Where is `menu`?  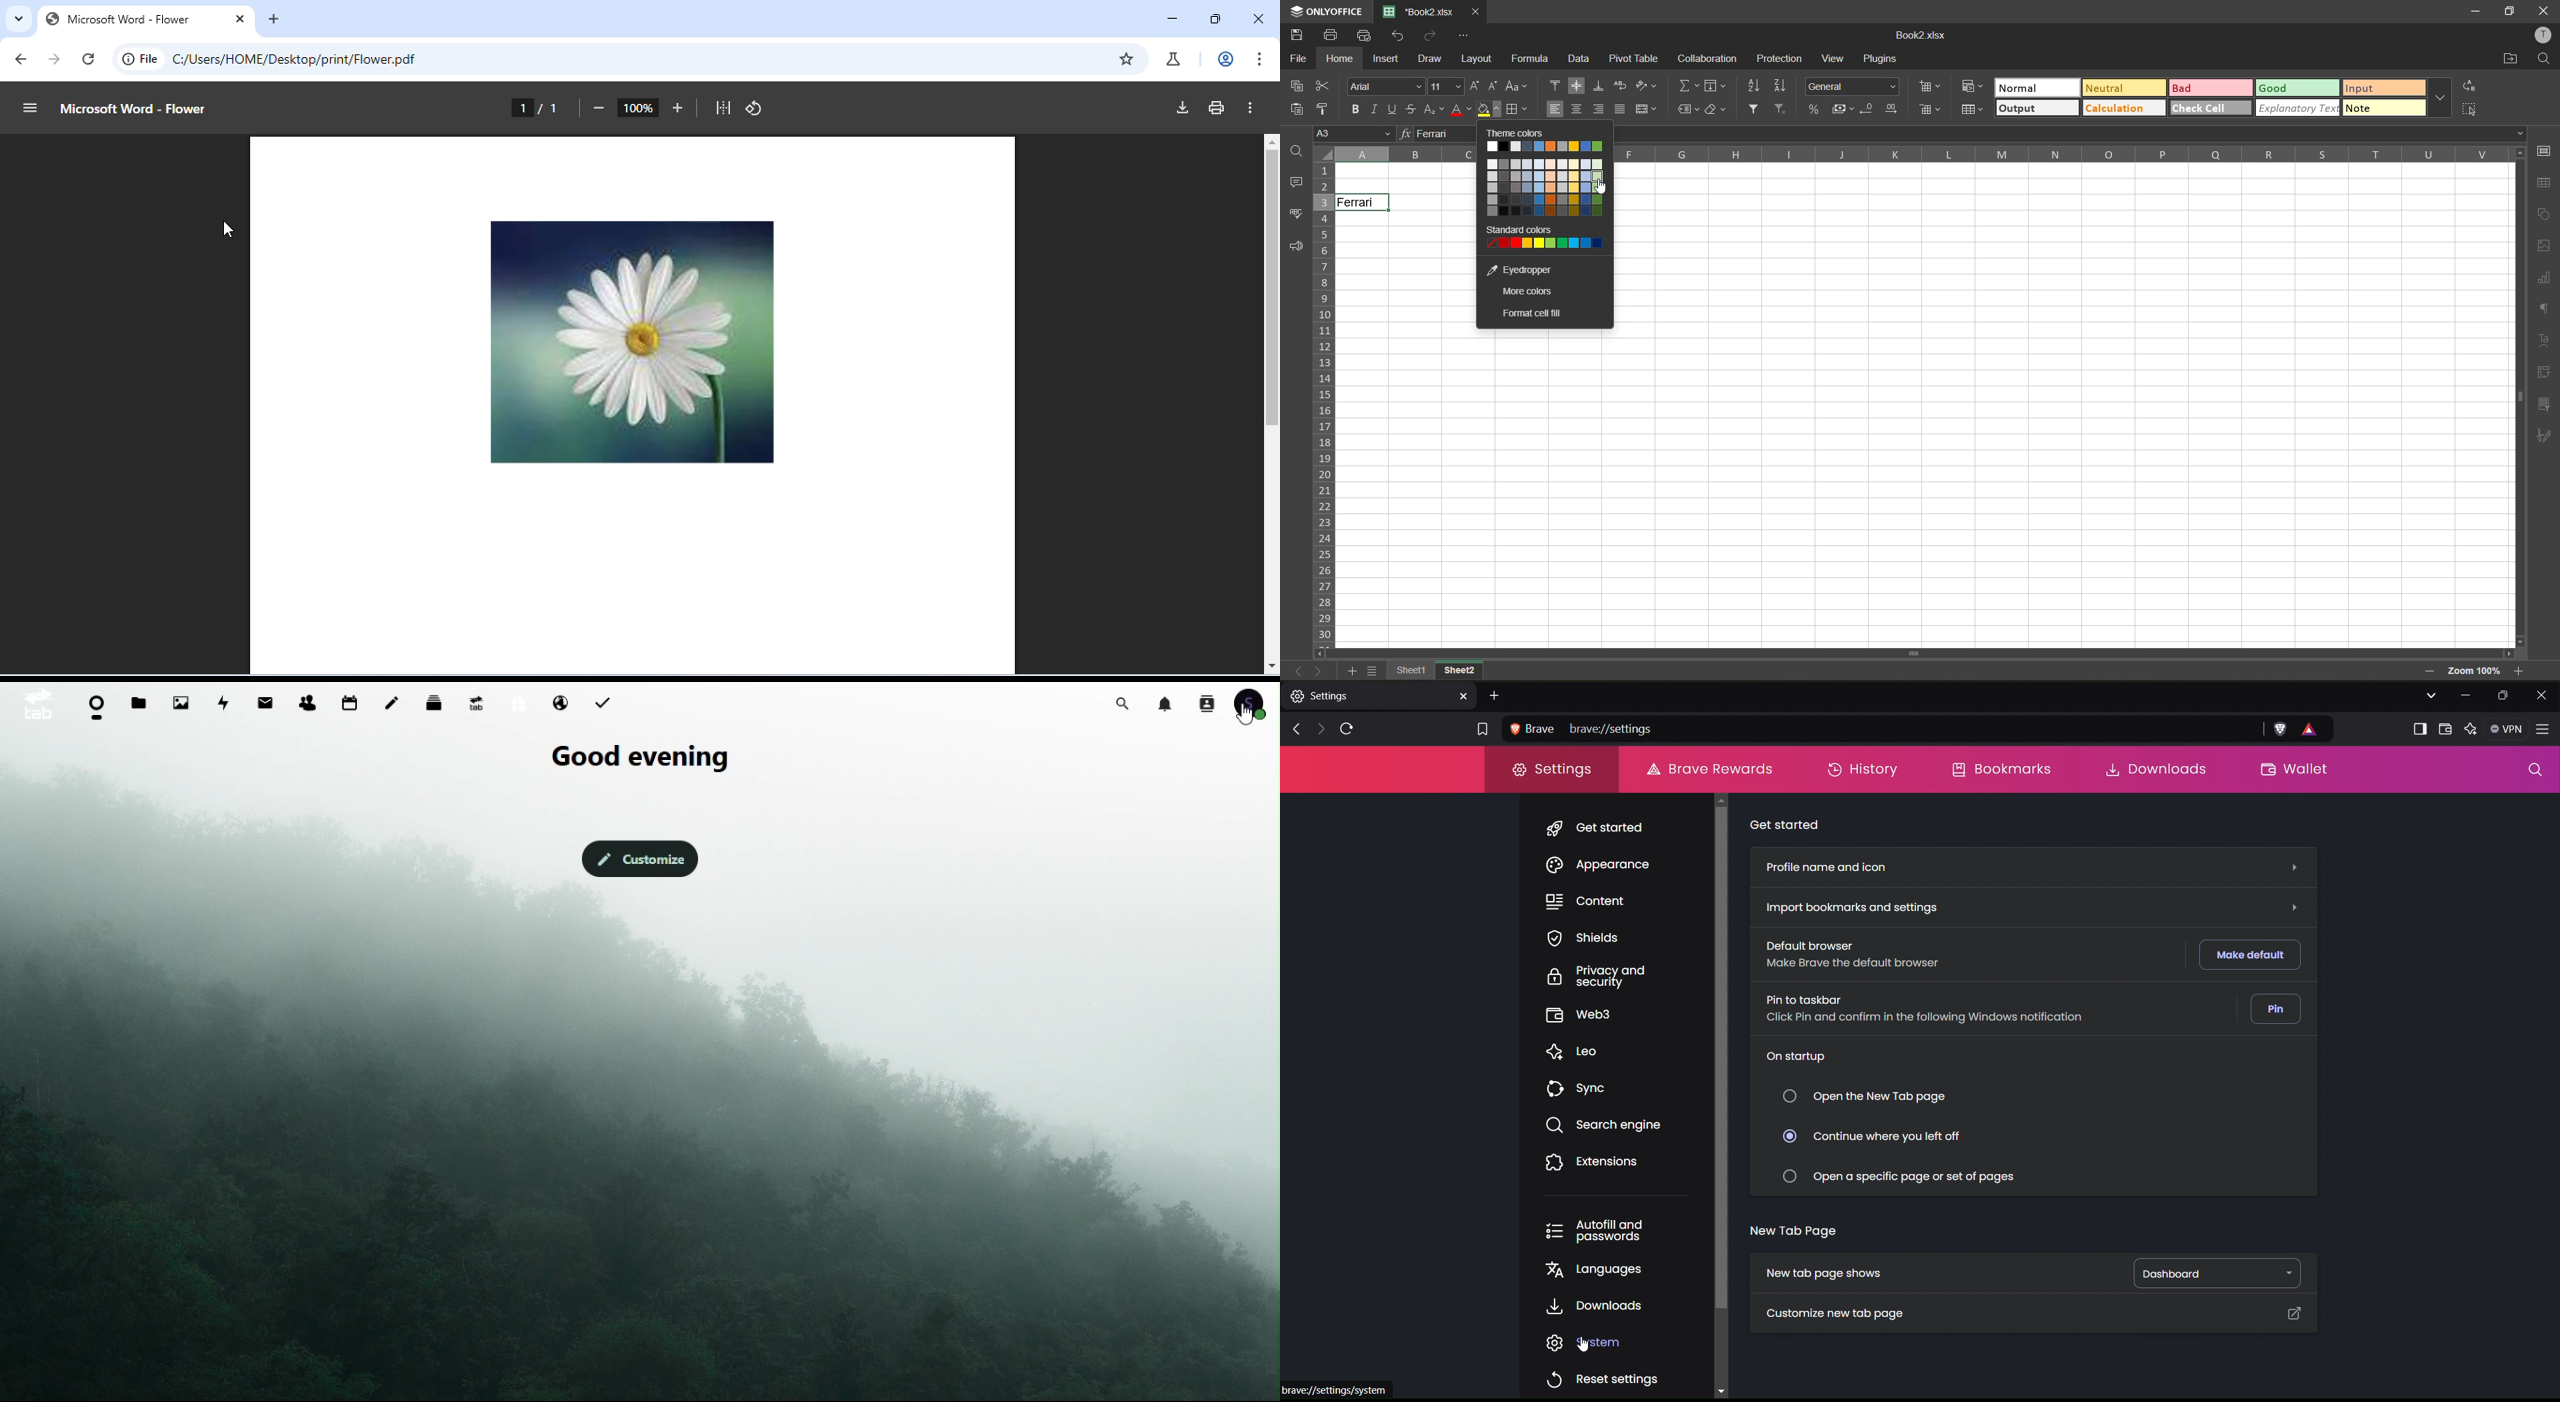
menu is located at coordinates (30, 107).